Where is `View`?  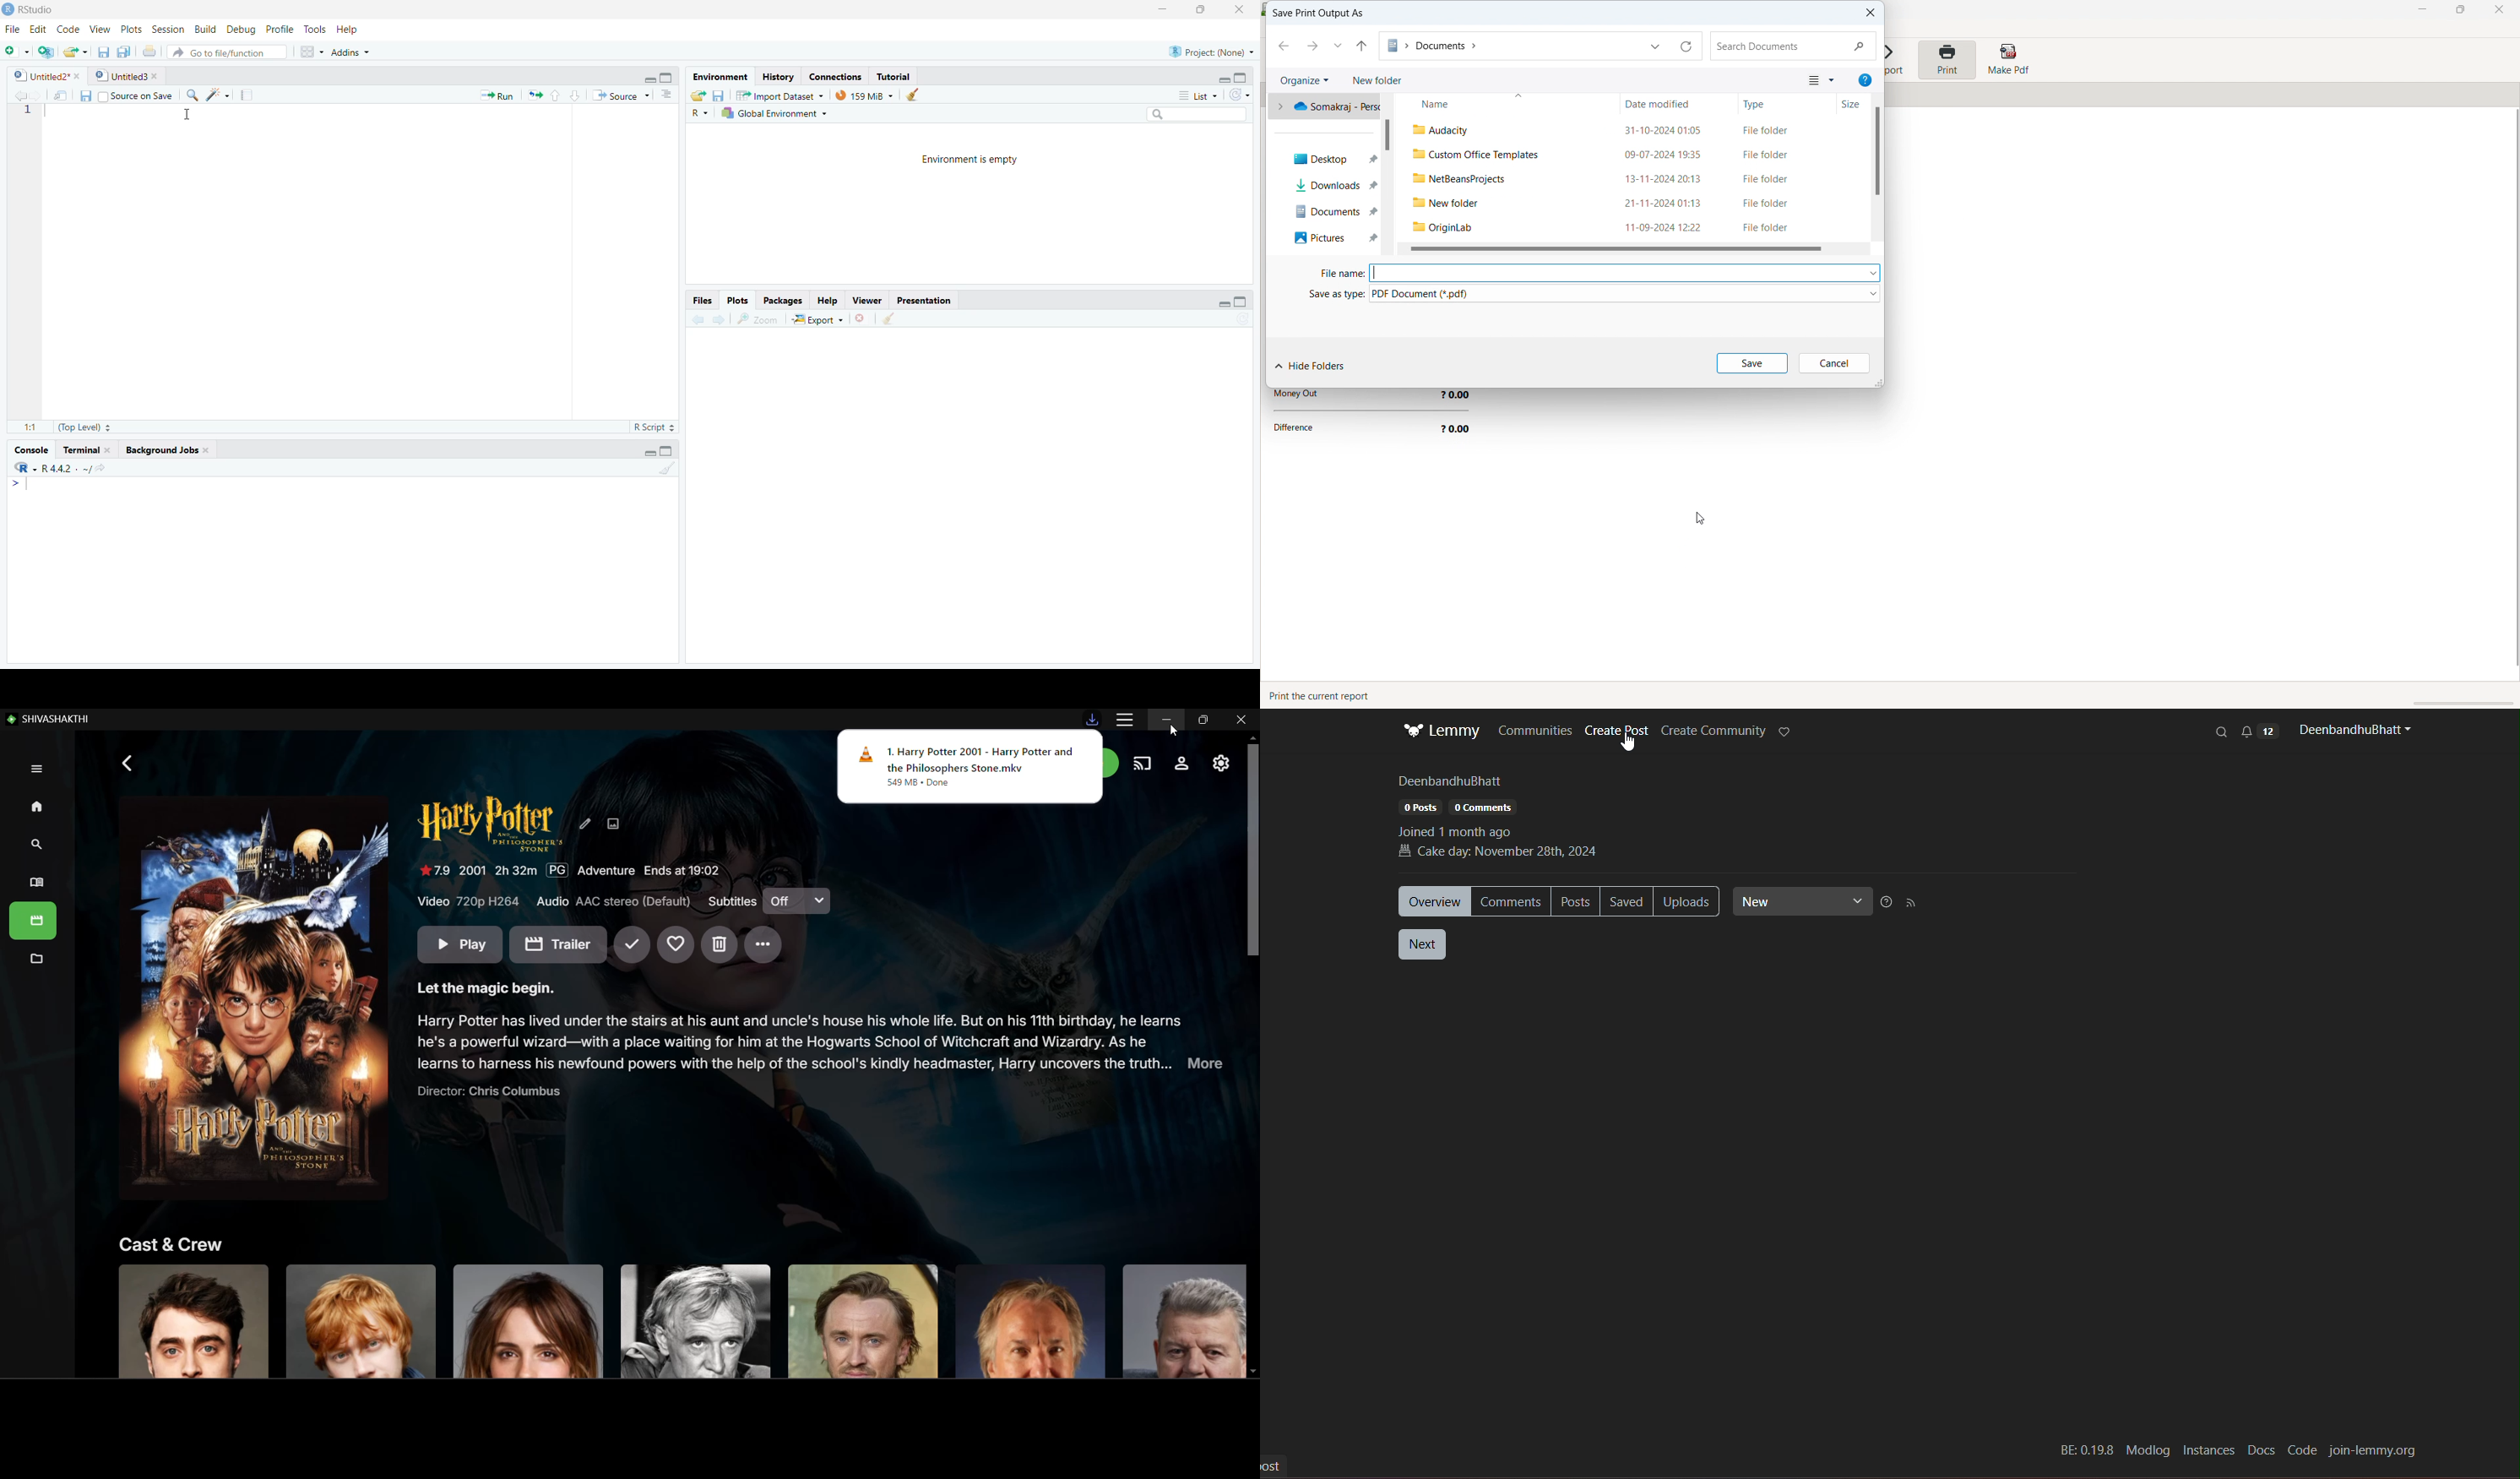 View is located at coordinates (100, 30).